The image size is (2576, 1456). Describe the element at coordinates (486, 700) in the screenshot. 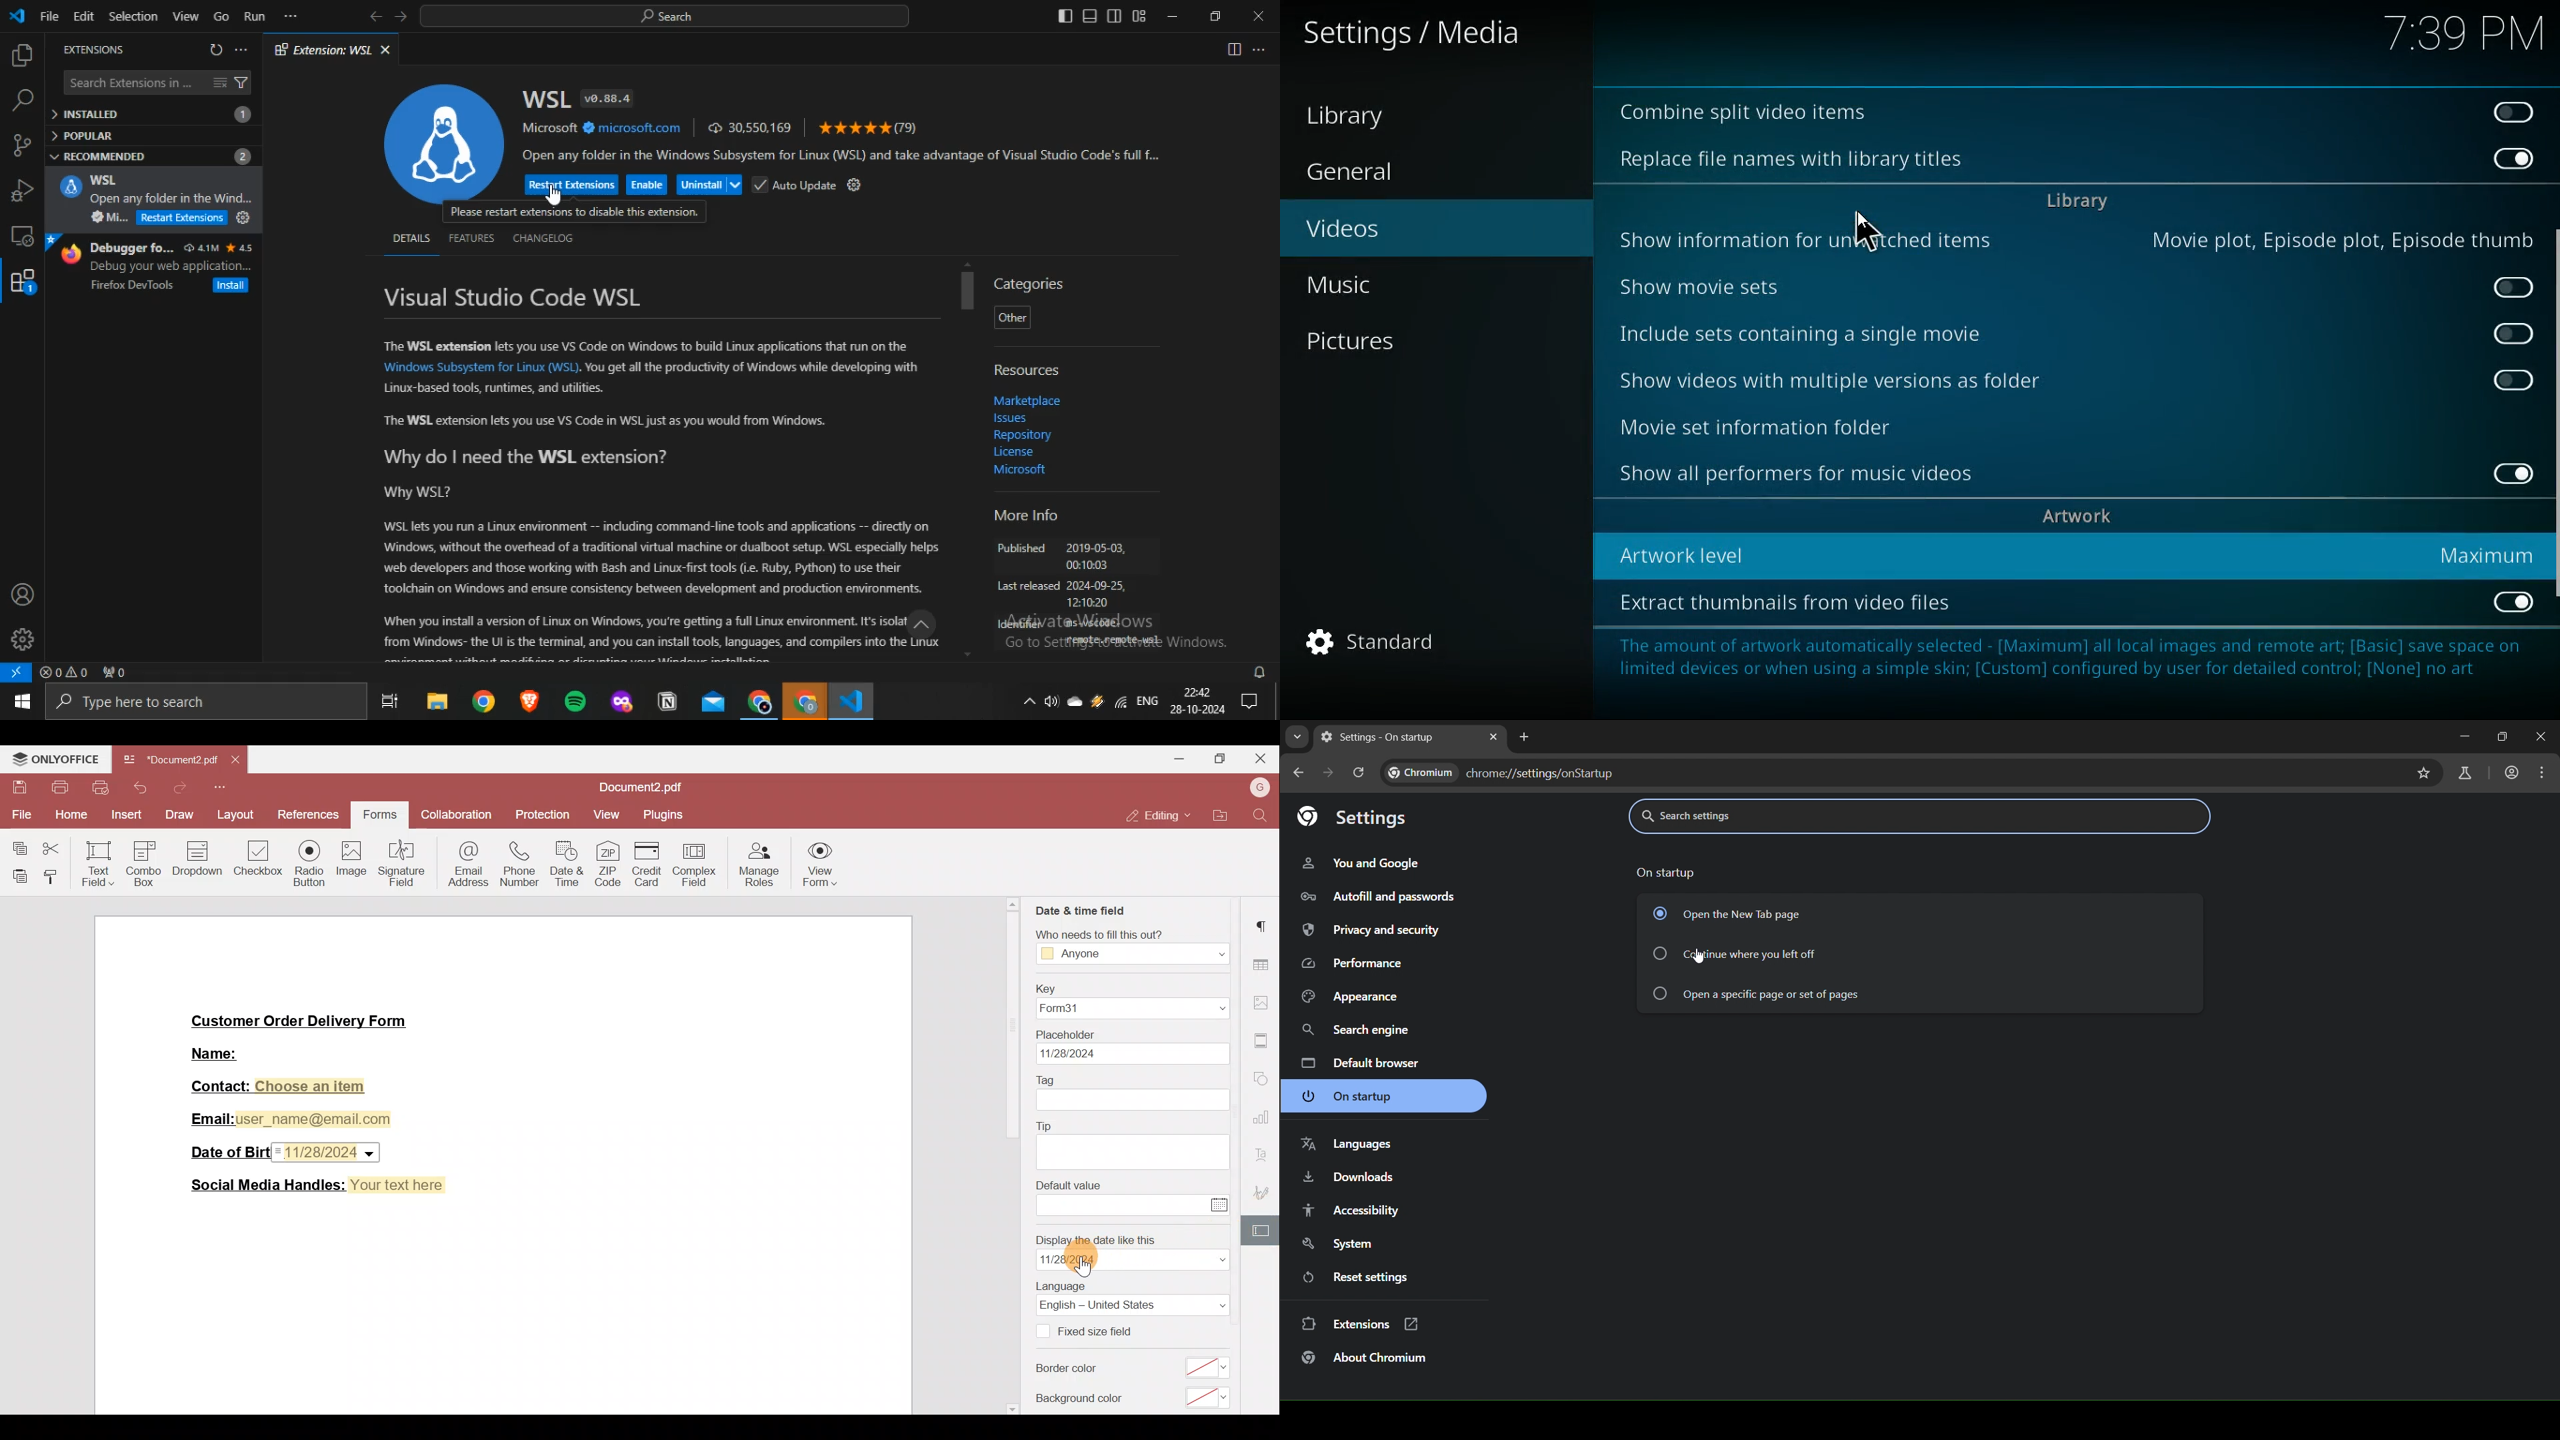

I see `google chrome` at that location.